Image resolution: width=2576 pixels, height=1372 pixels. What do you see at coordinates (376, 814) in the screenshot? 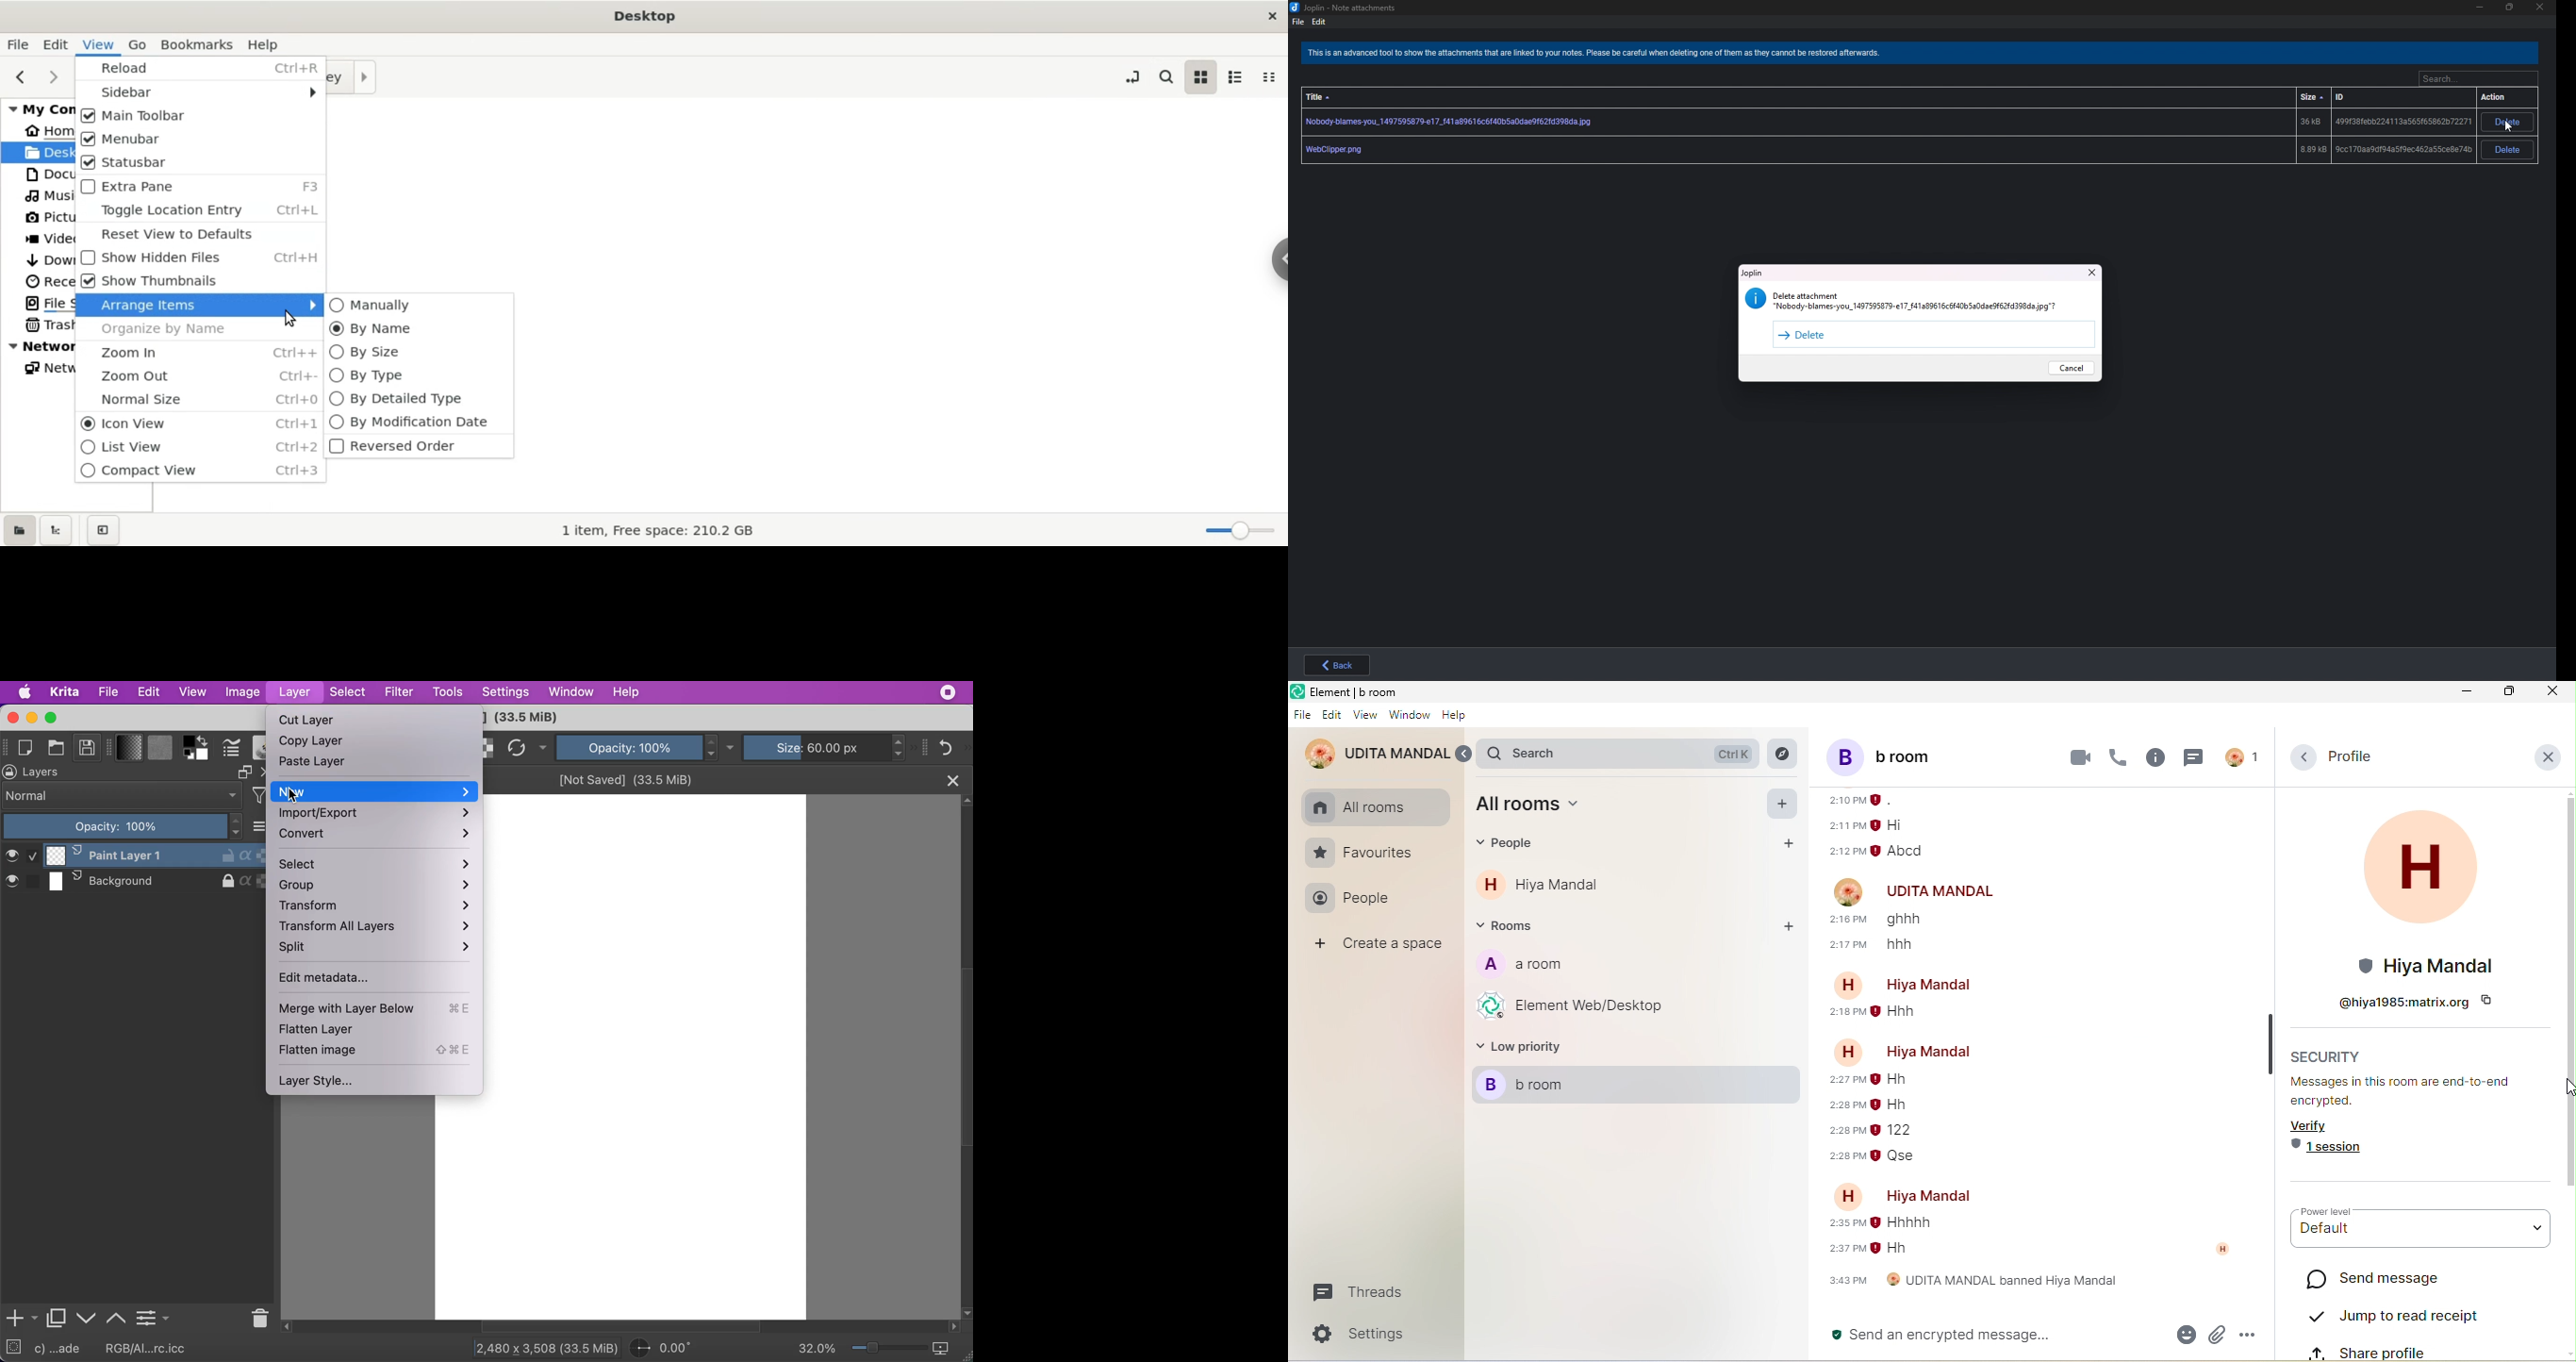
I see `import/export` at bounding box center [376, 814].